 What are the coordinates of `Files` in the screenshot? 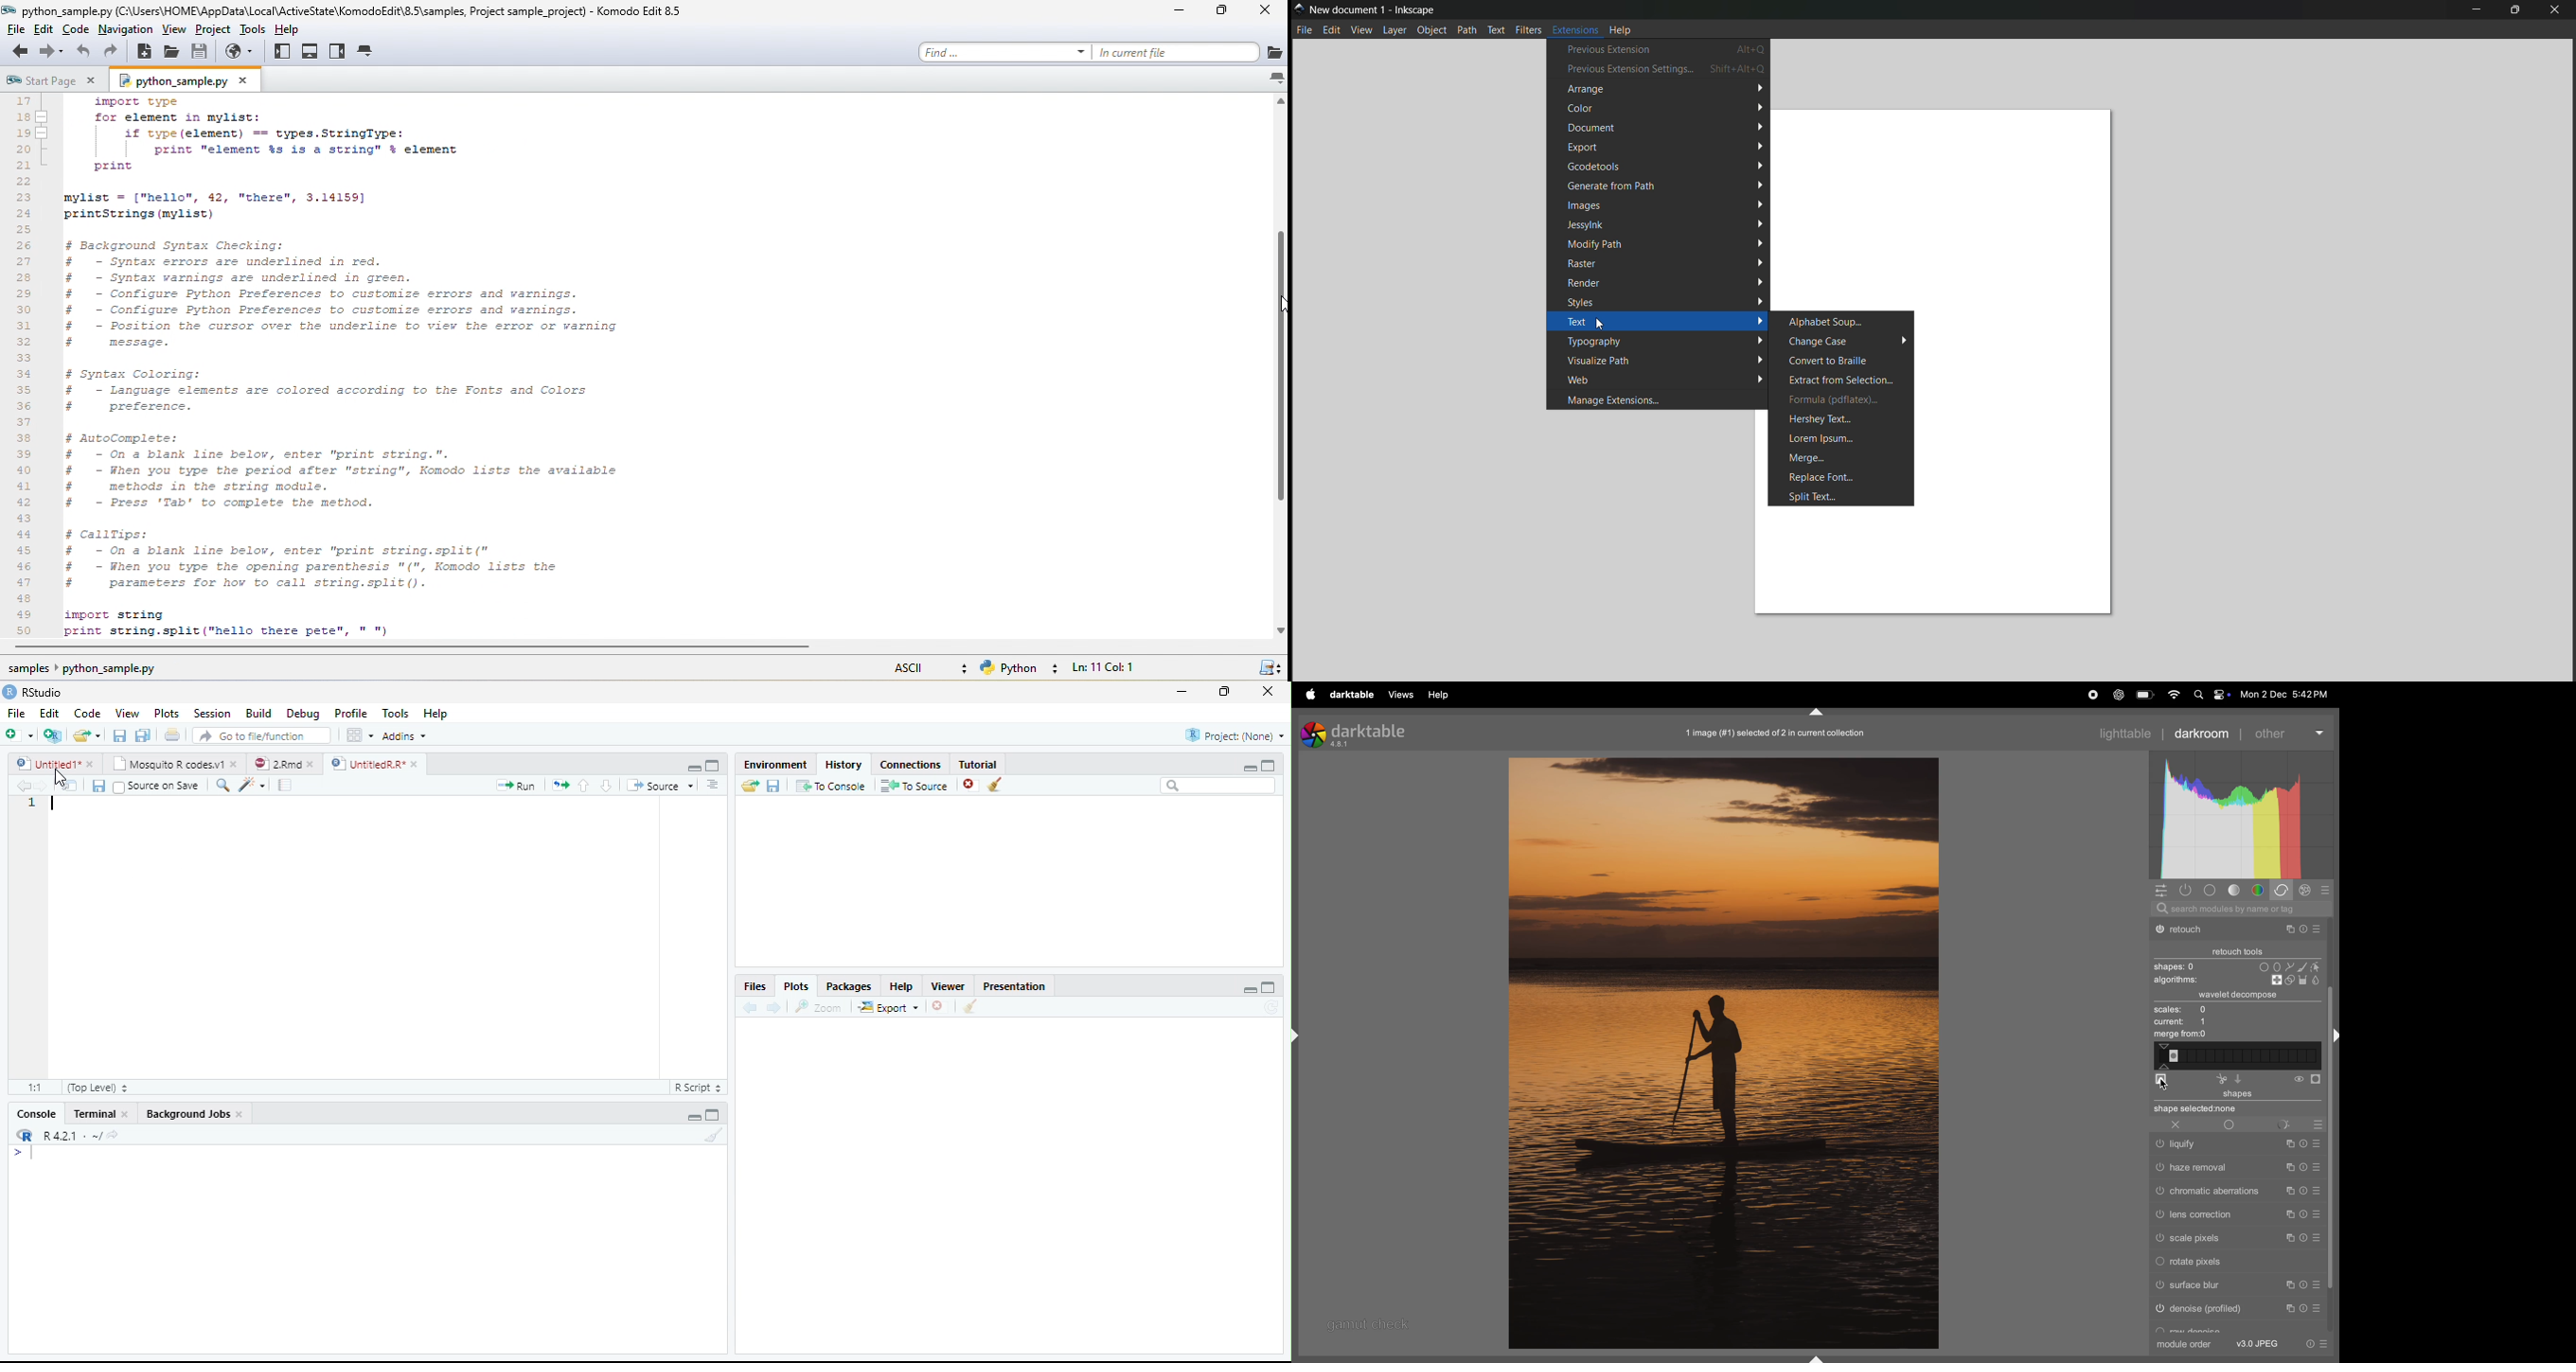 It's located at (756, 986).